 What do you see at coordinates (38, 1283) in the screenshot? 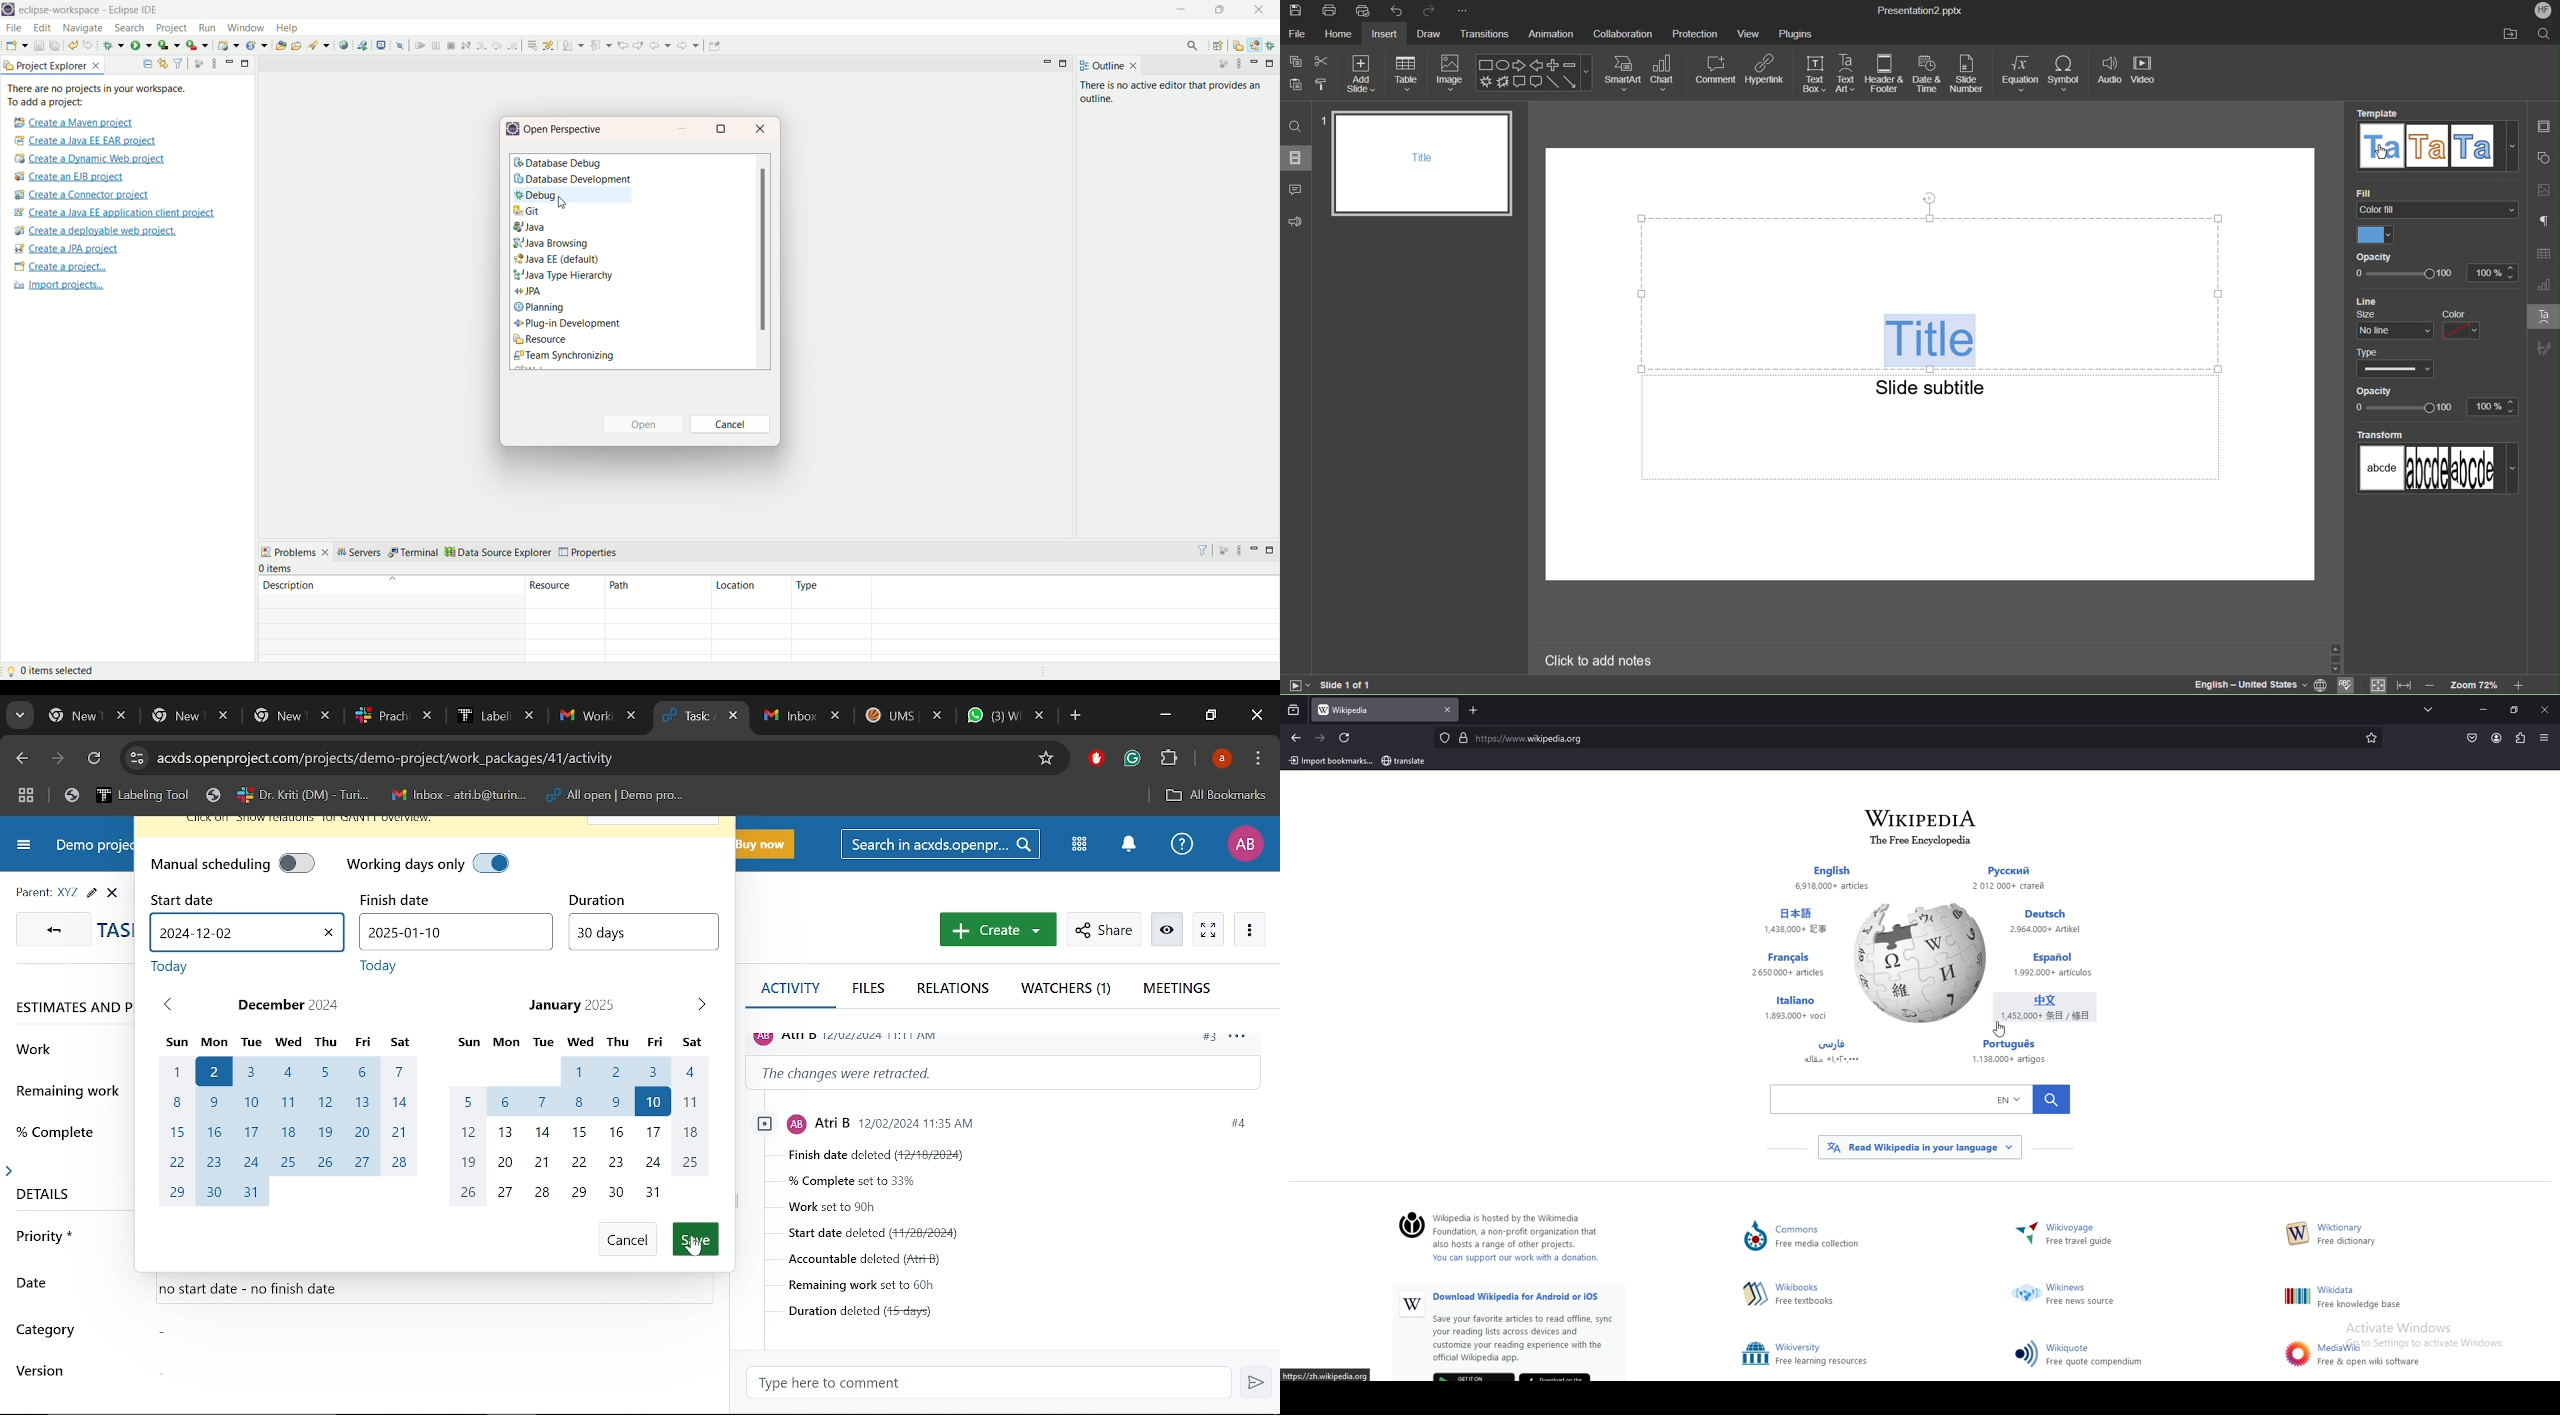
I see `date` at bounding box center [38, 1283].